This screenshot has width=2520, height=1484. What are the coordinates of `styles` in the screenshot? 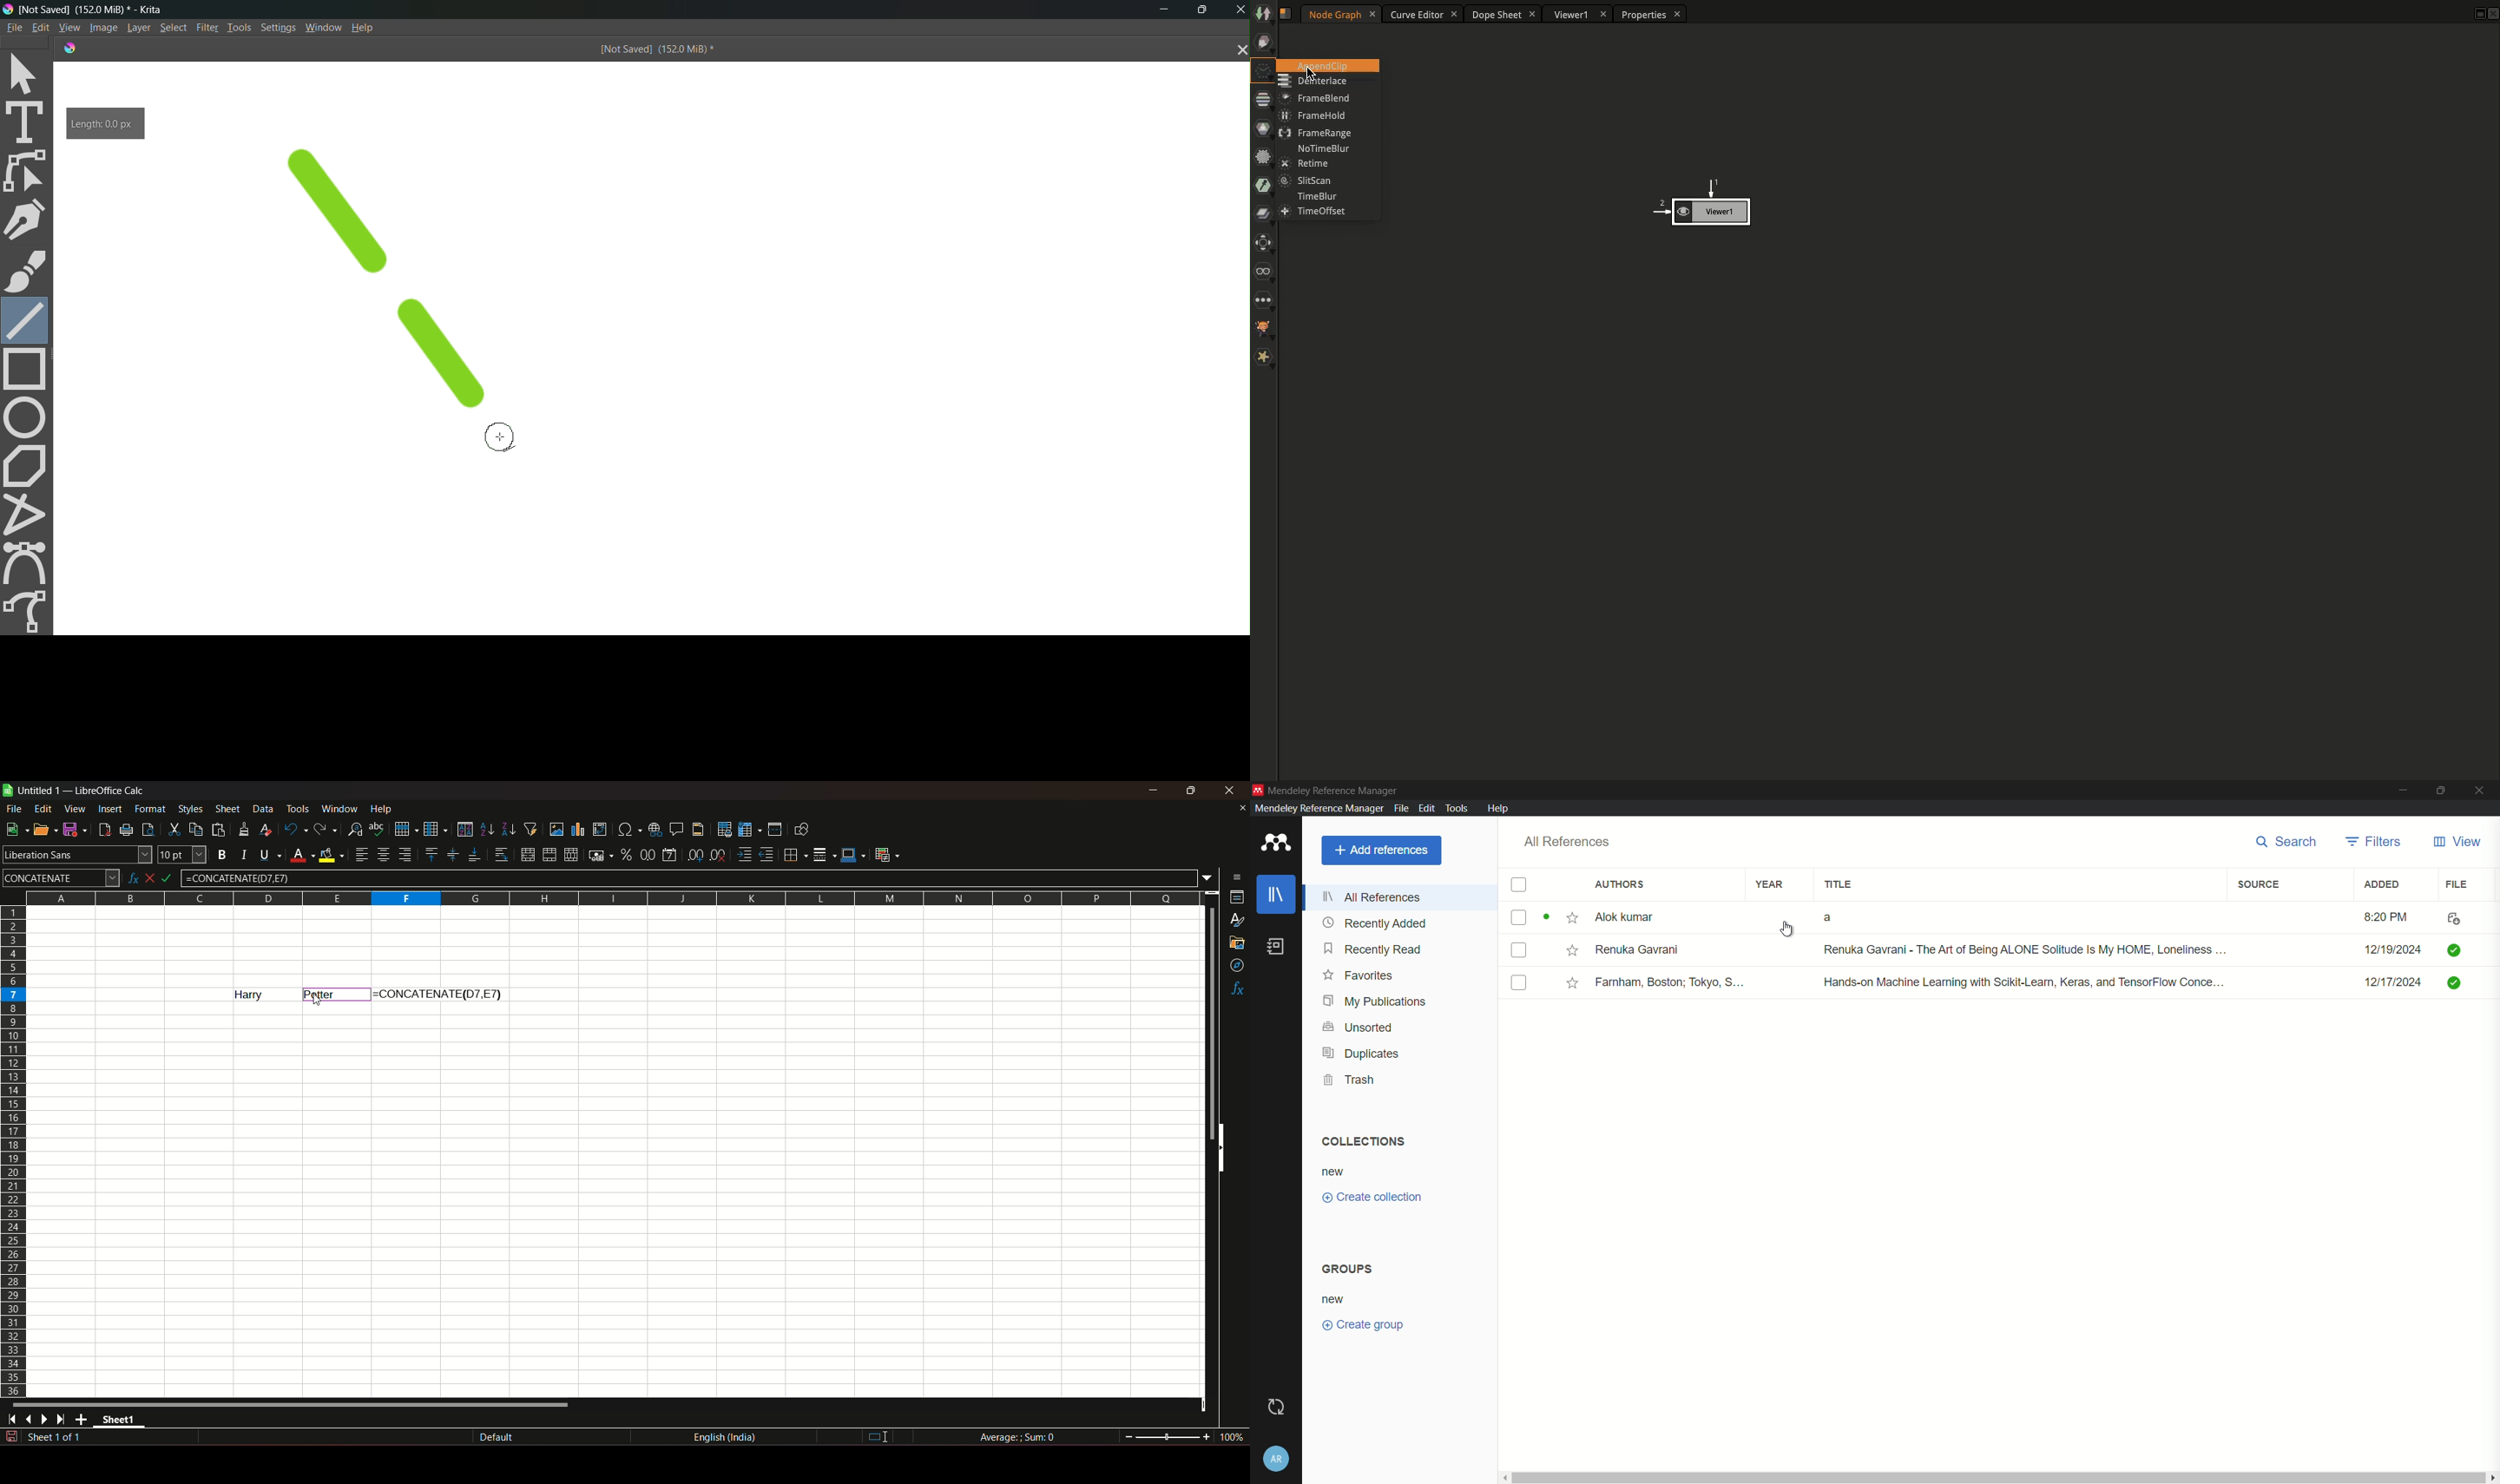 It's located at (1238, 921).